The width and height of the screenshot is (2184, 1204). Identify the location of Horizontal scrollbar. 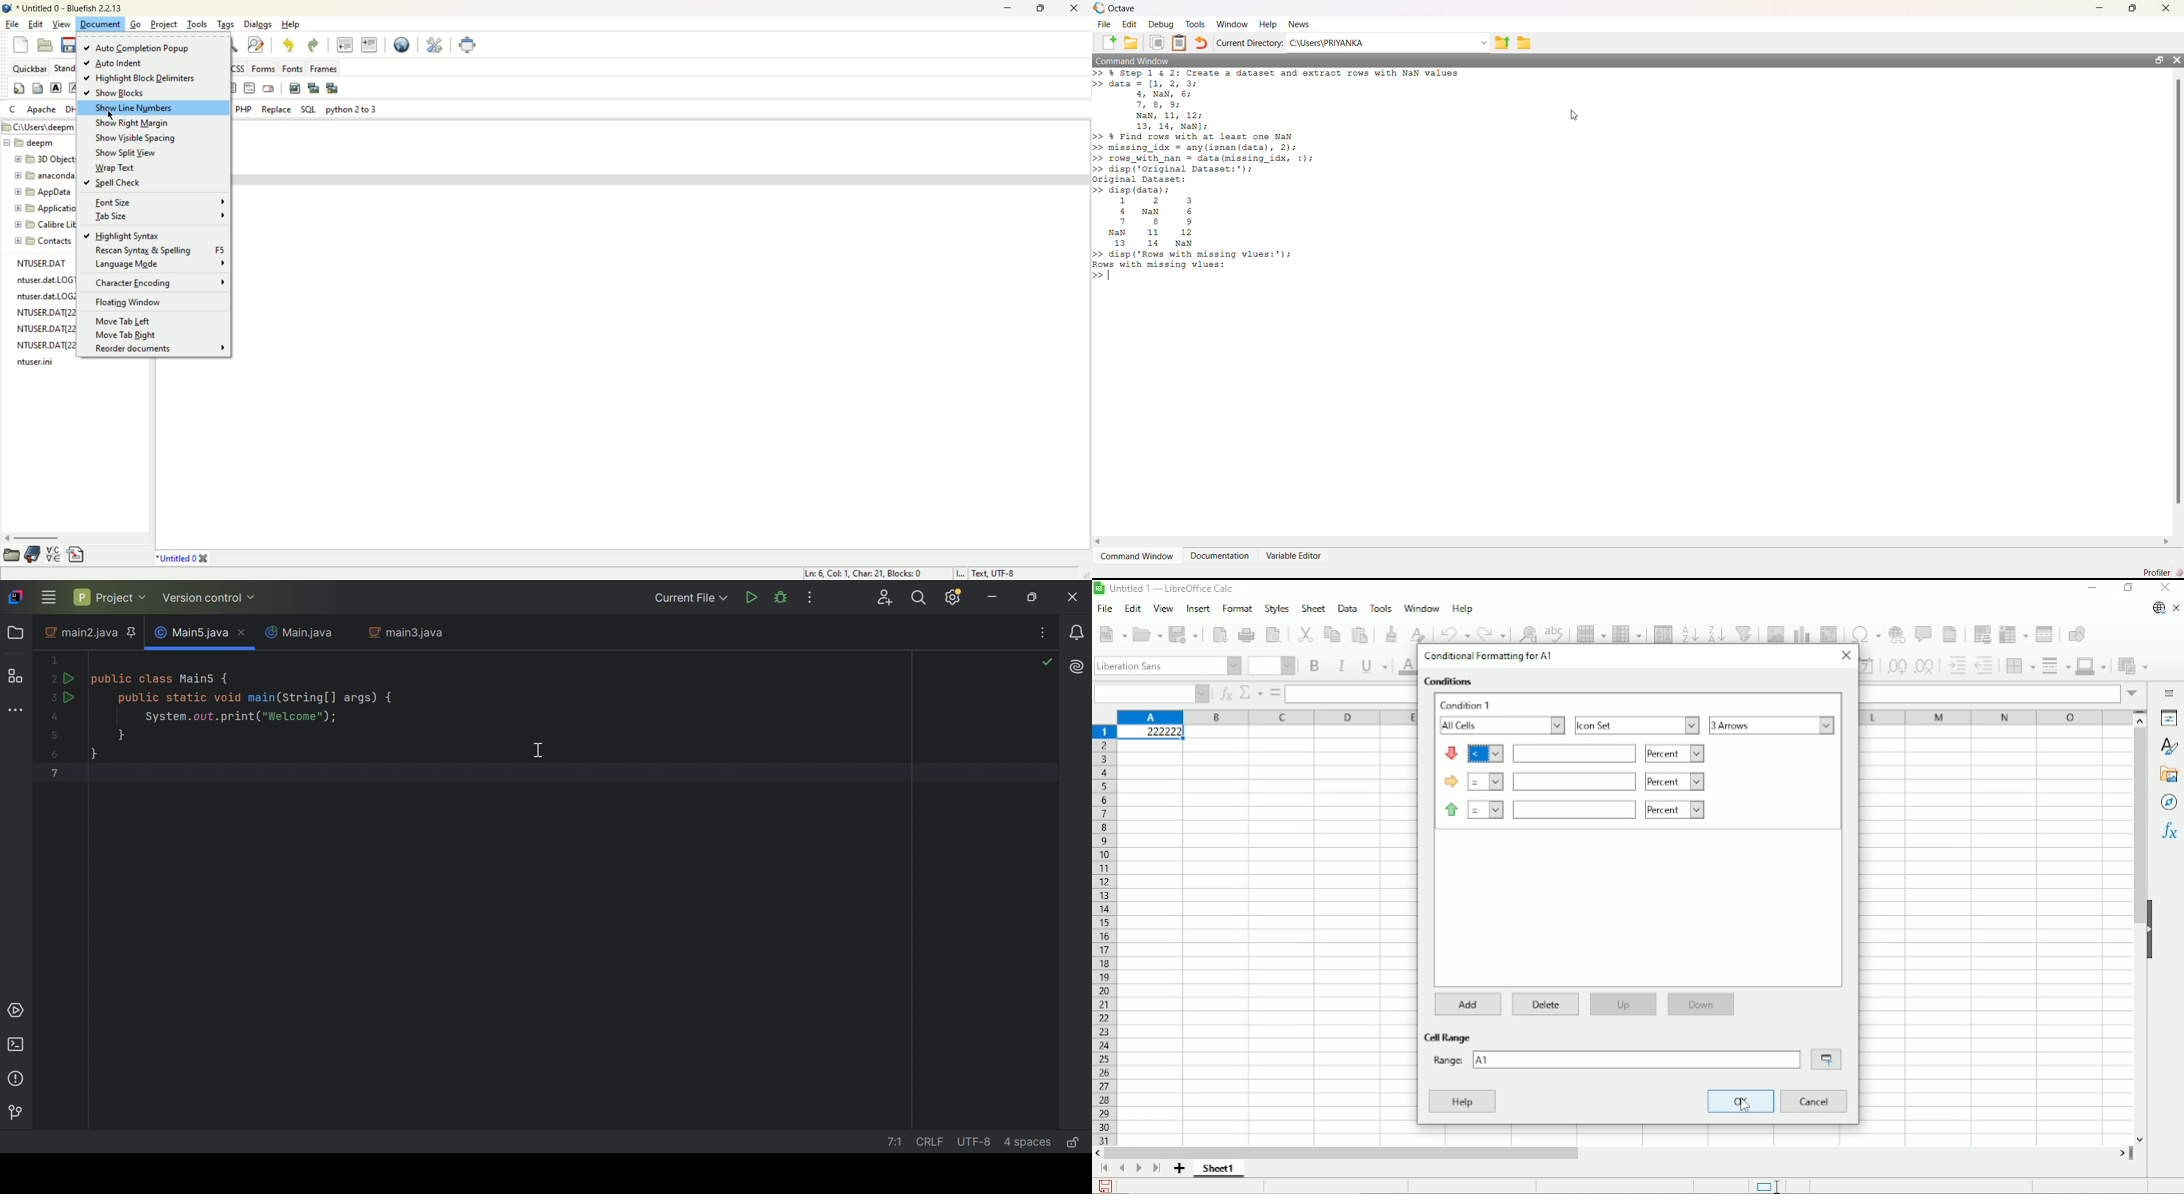
(1346, 1152).